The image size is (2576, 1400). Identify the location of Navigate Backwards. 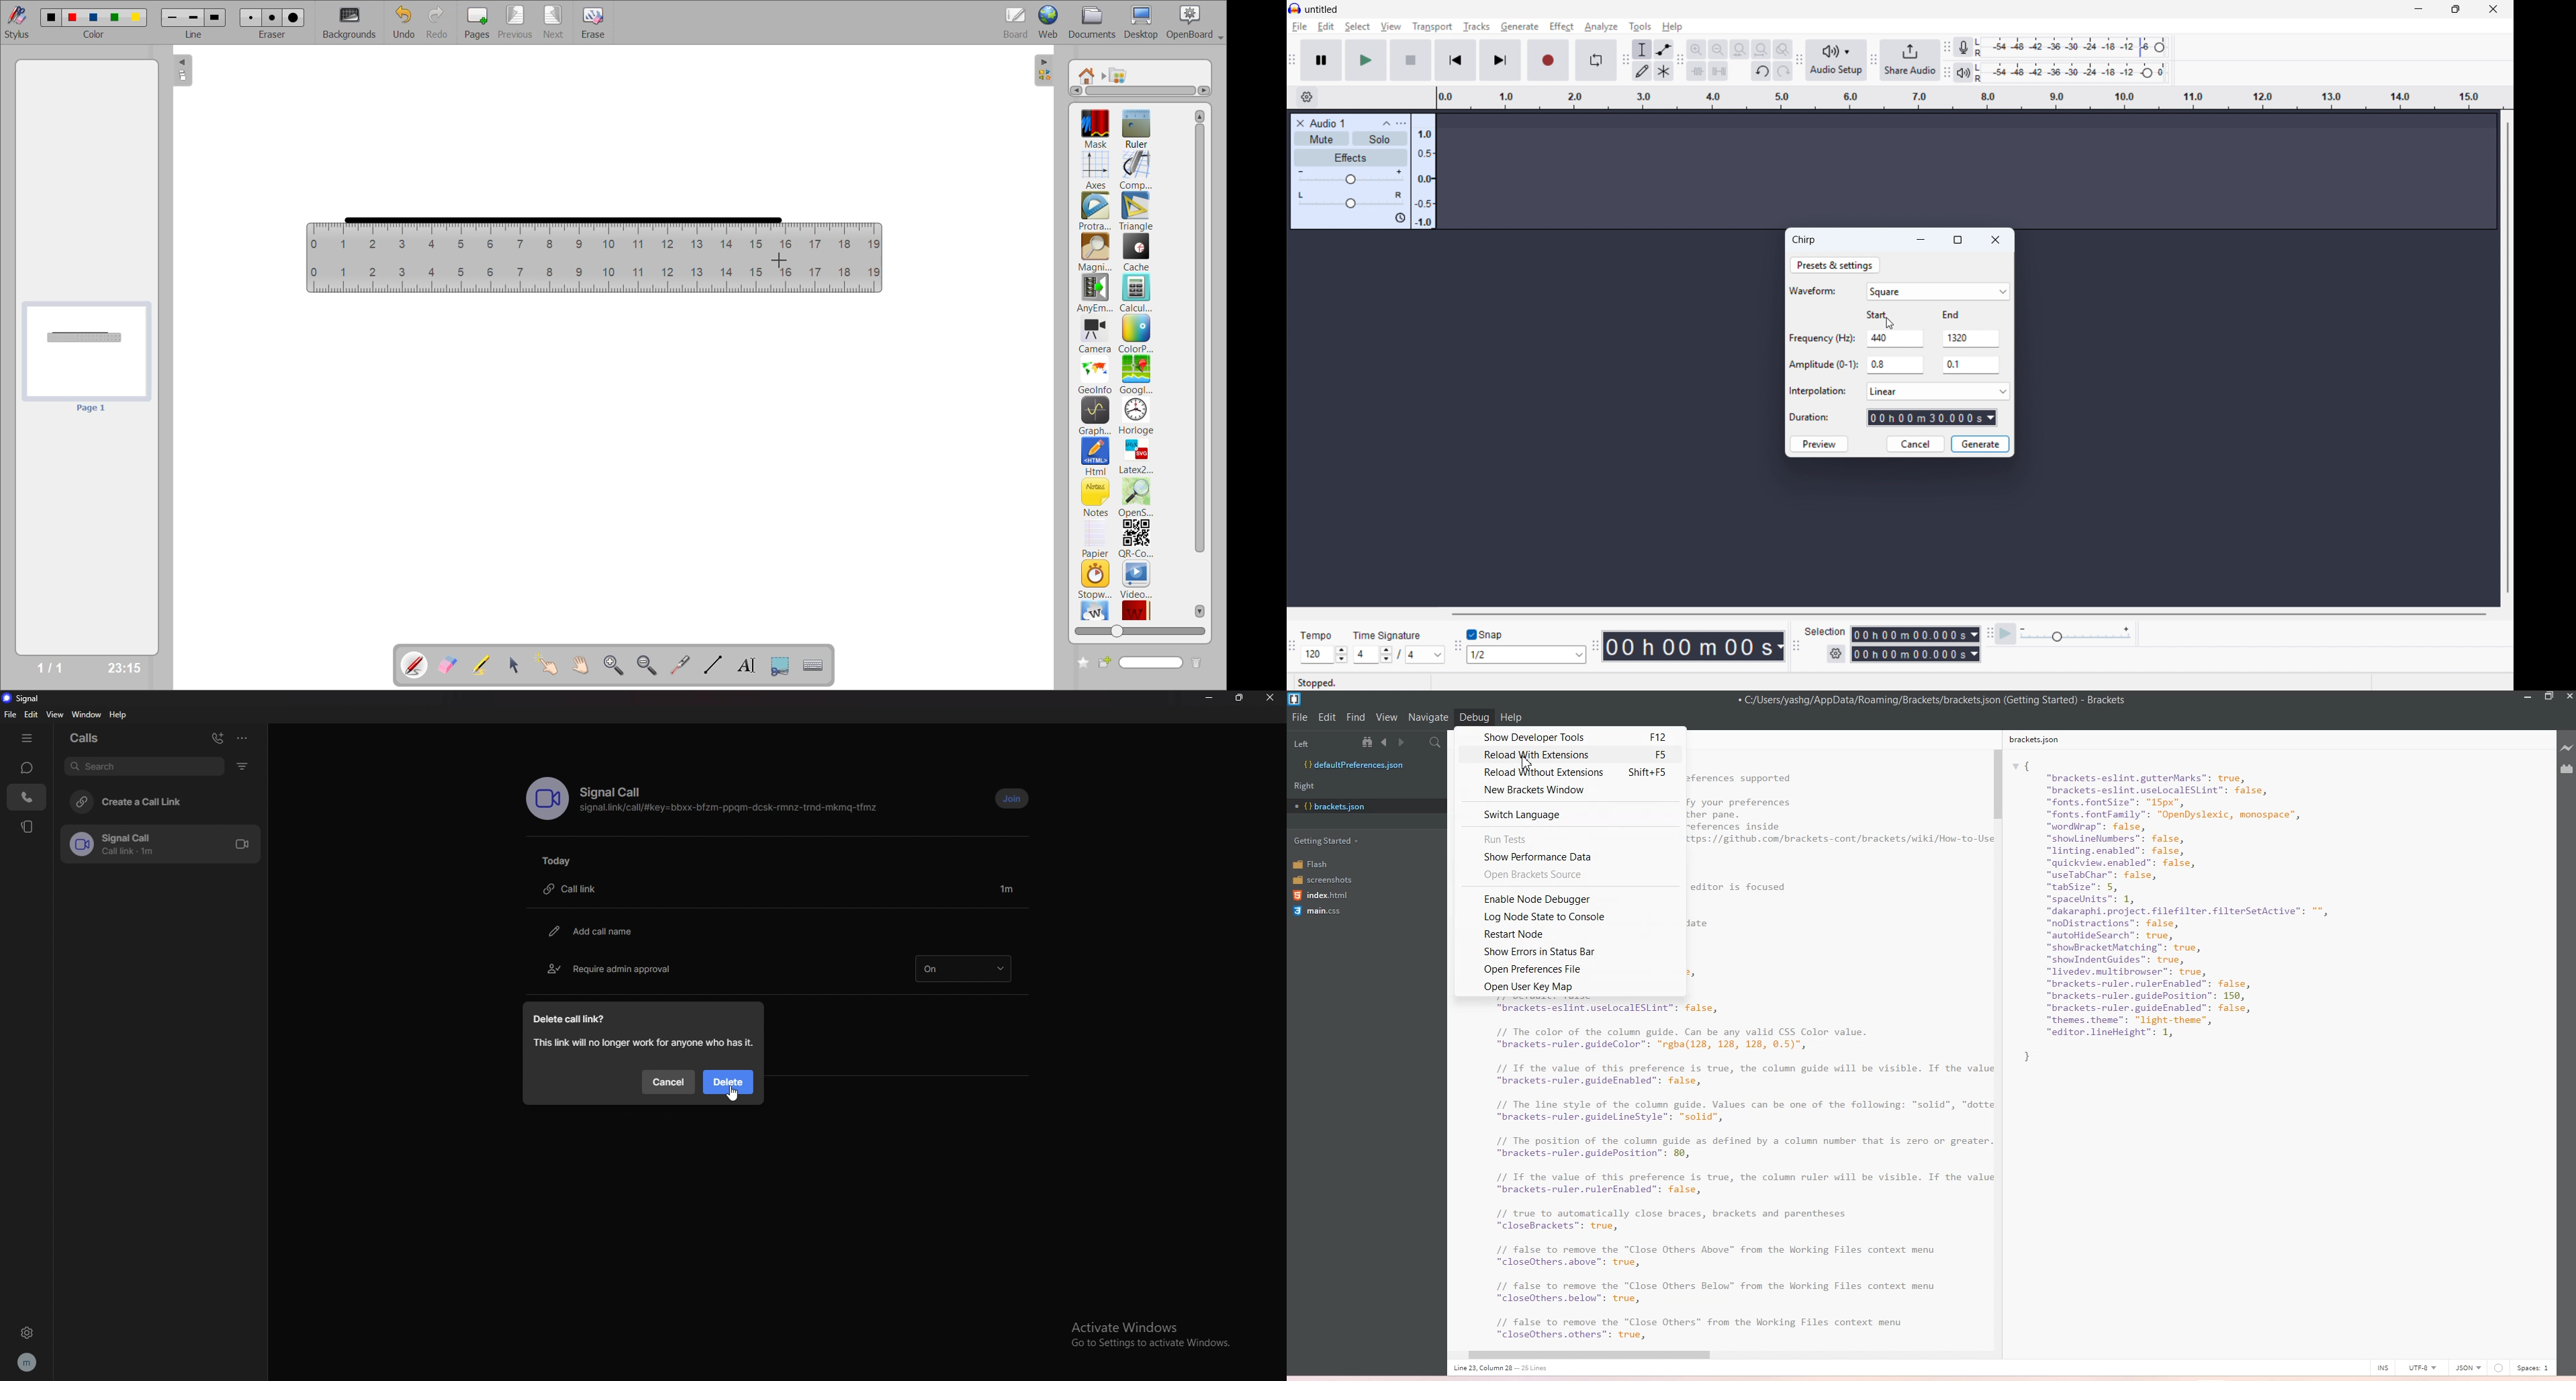
(1387, 742).